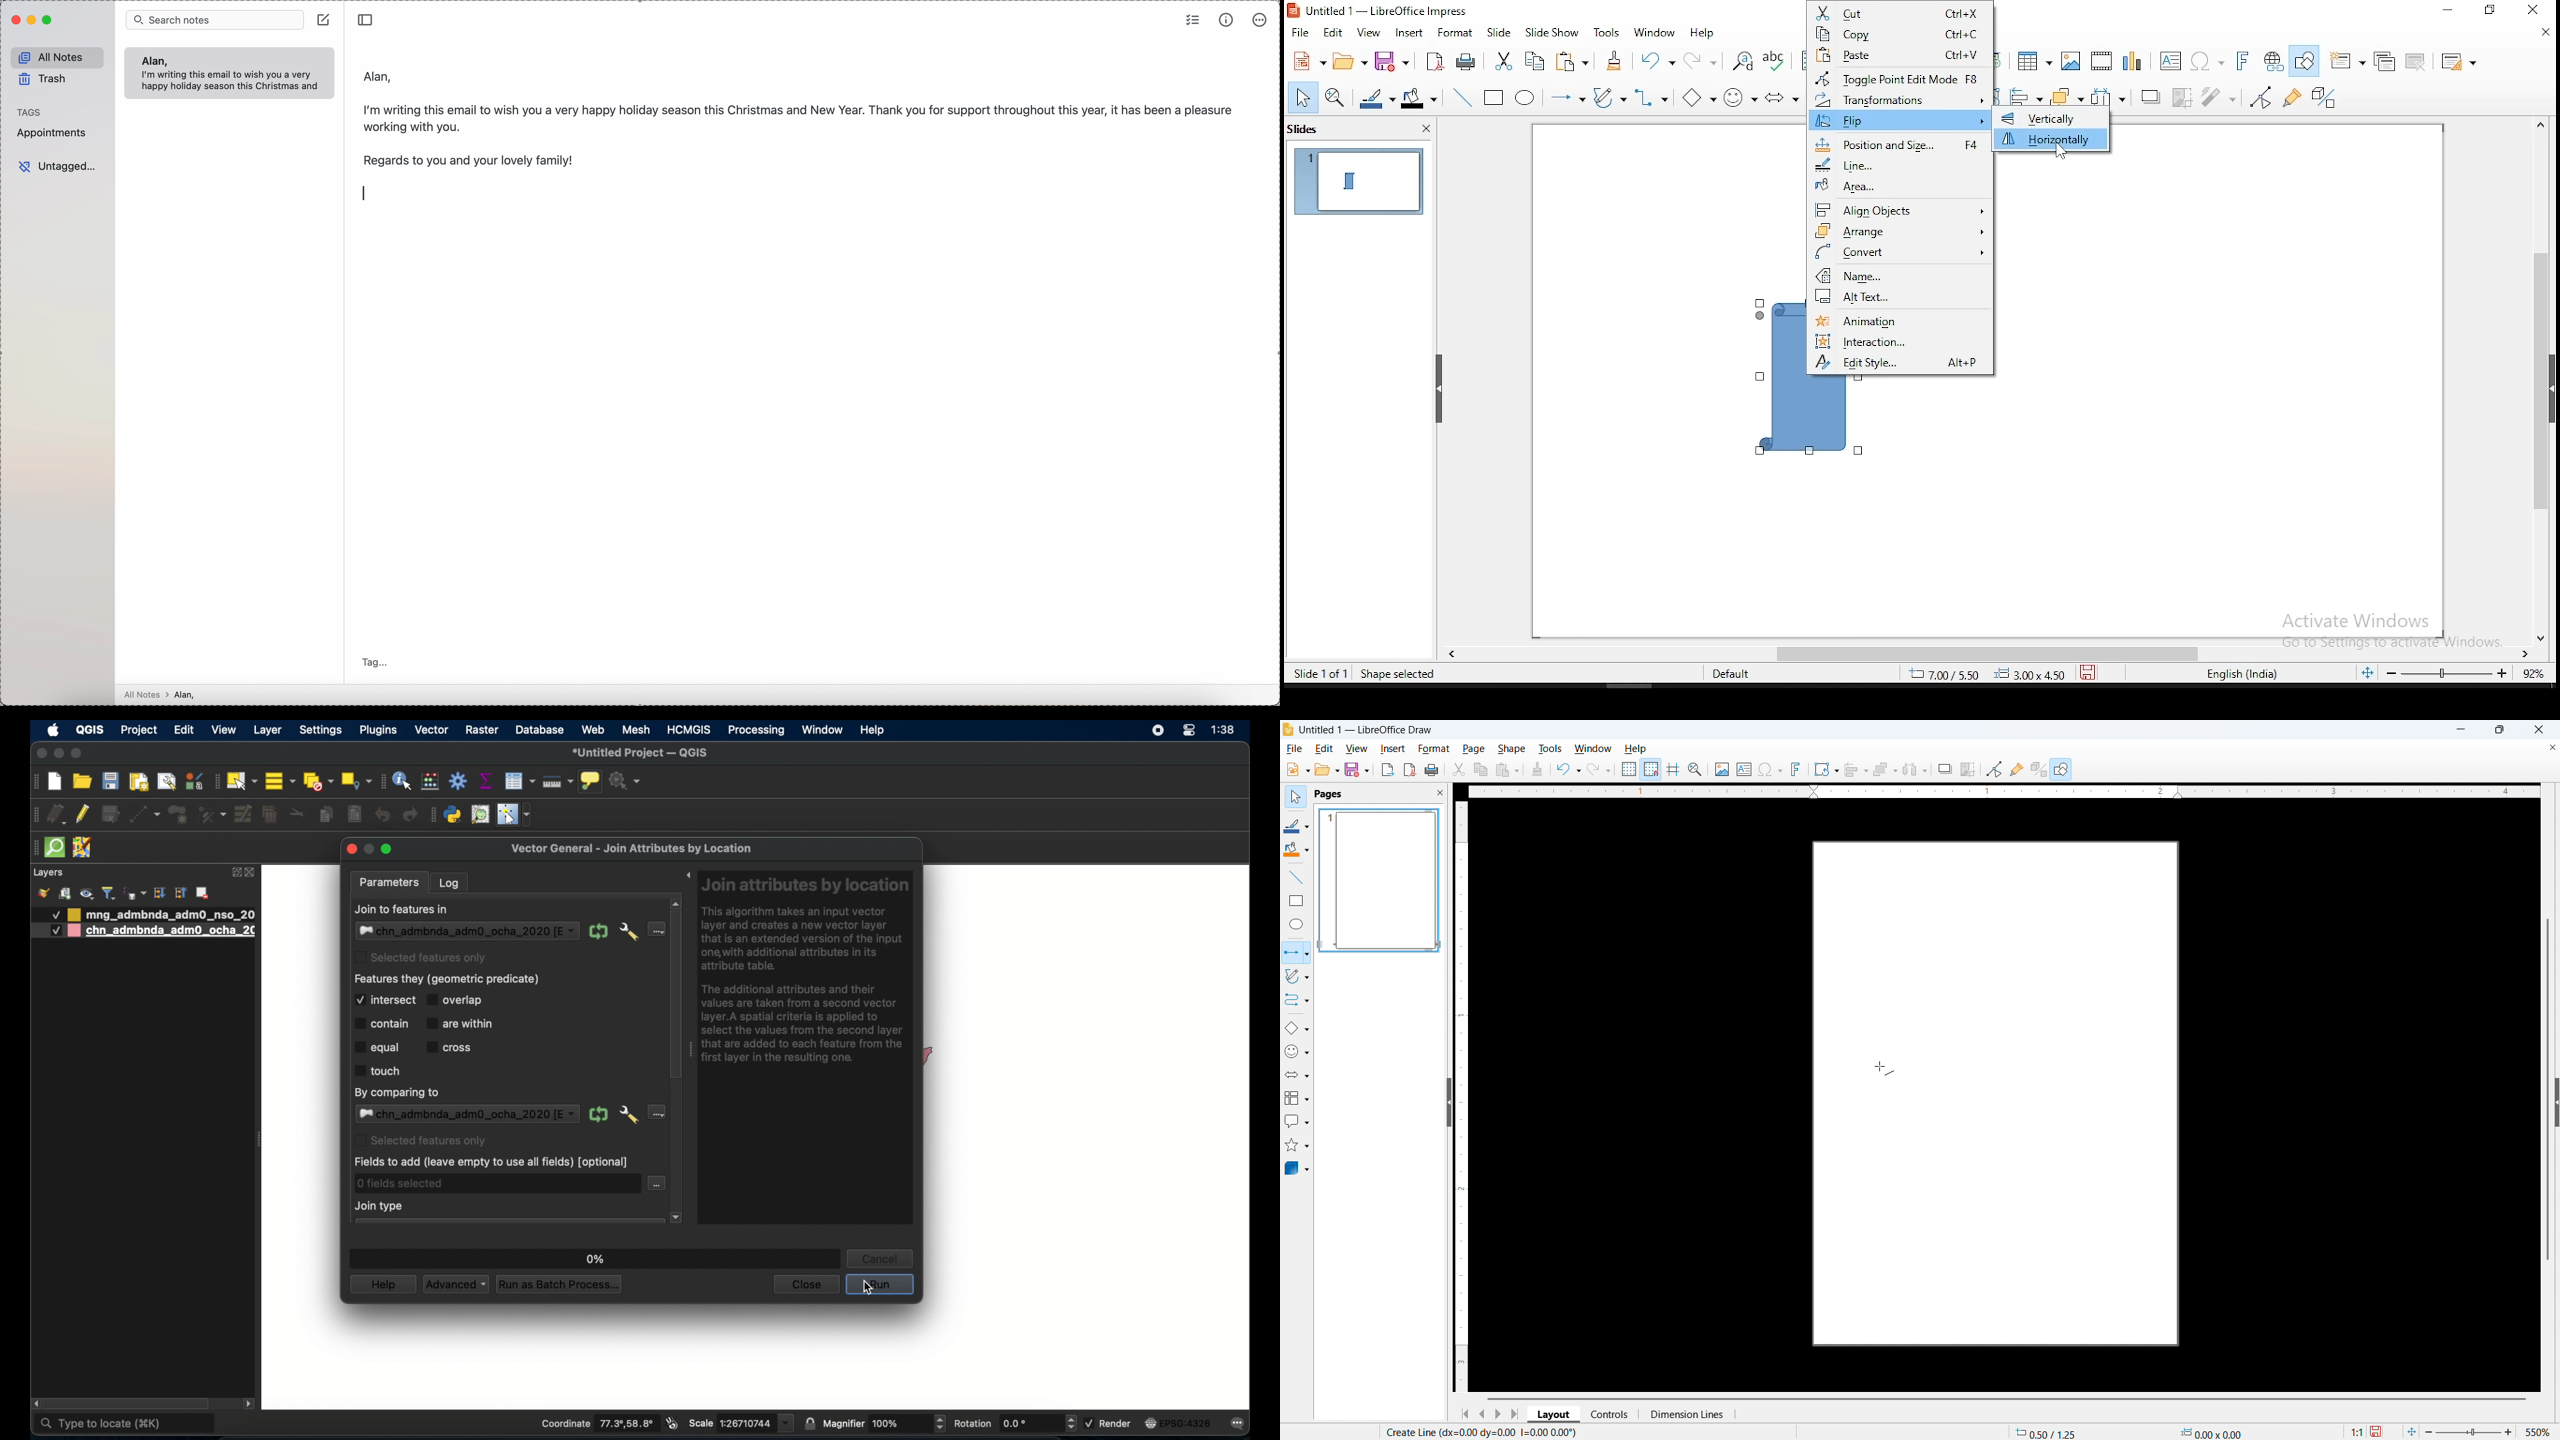 The width and height of the screenshot is (2576, 1456). Describe the element at coordinates (252, 1403) in the screenshot. I see `scroll right arrow` at that location.